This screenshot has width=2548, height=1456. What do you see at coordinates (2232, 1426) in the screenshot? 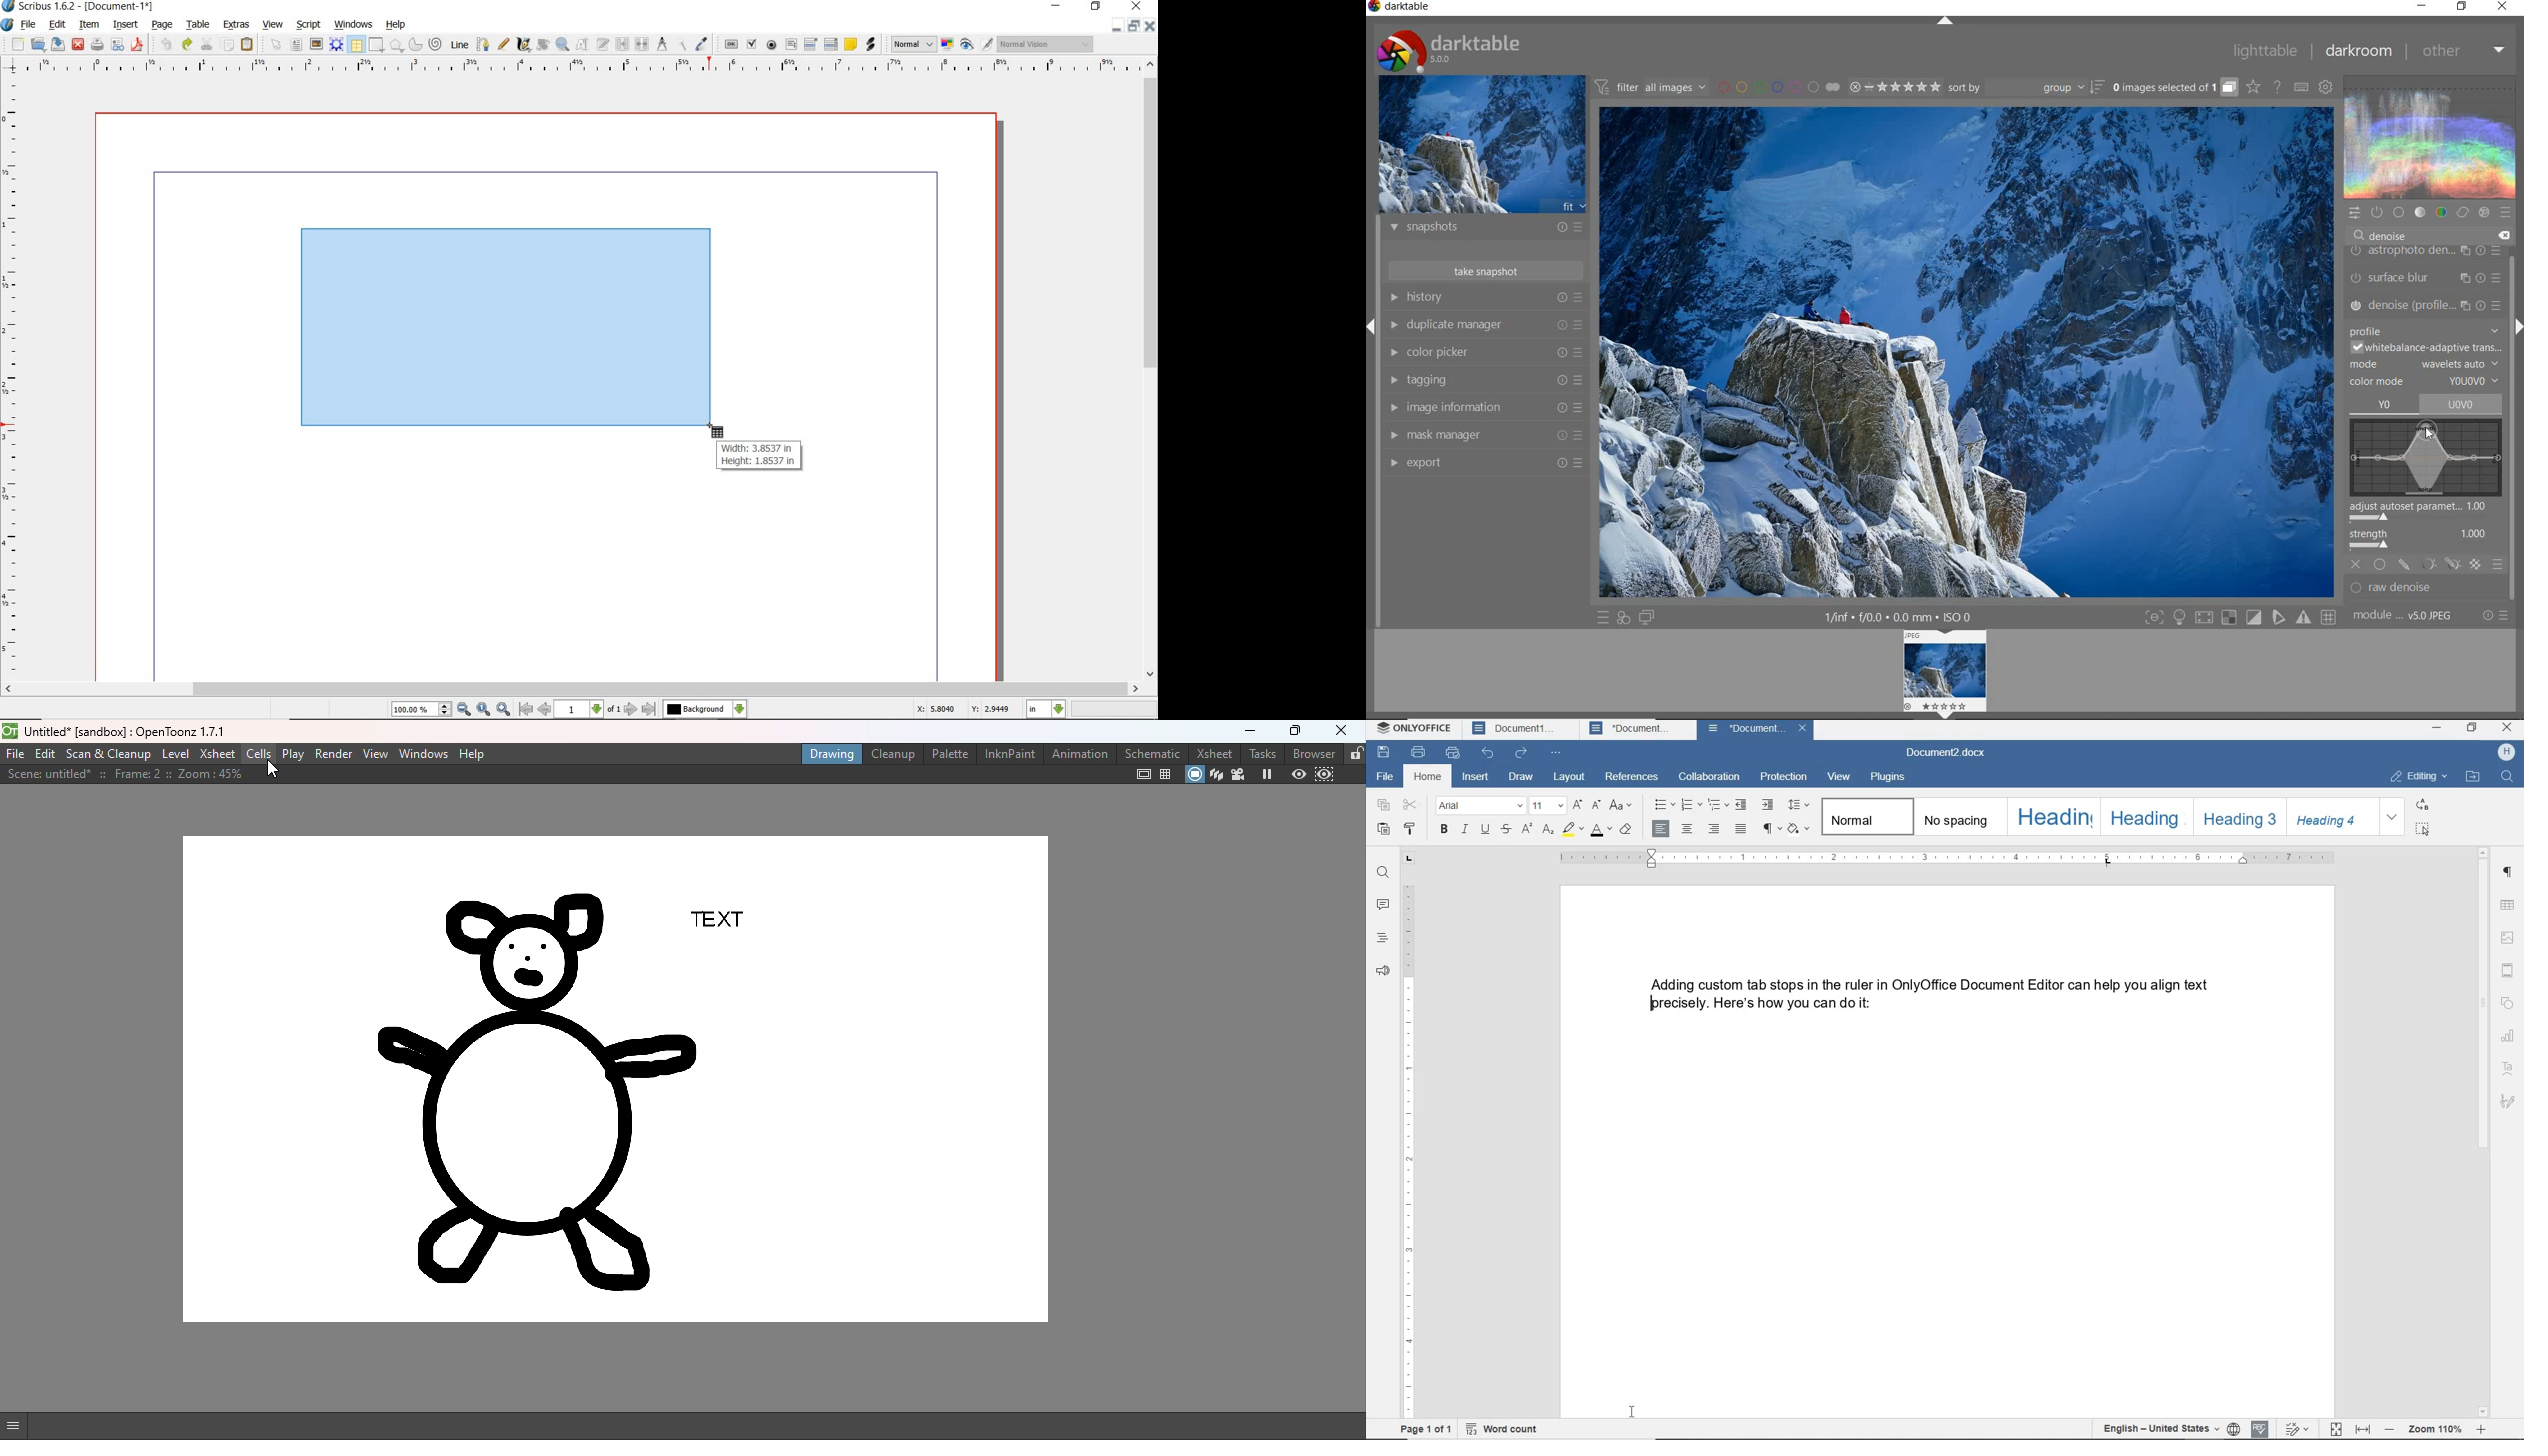
I see `set document language` at bounding box center [2232, 1426].